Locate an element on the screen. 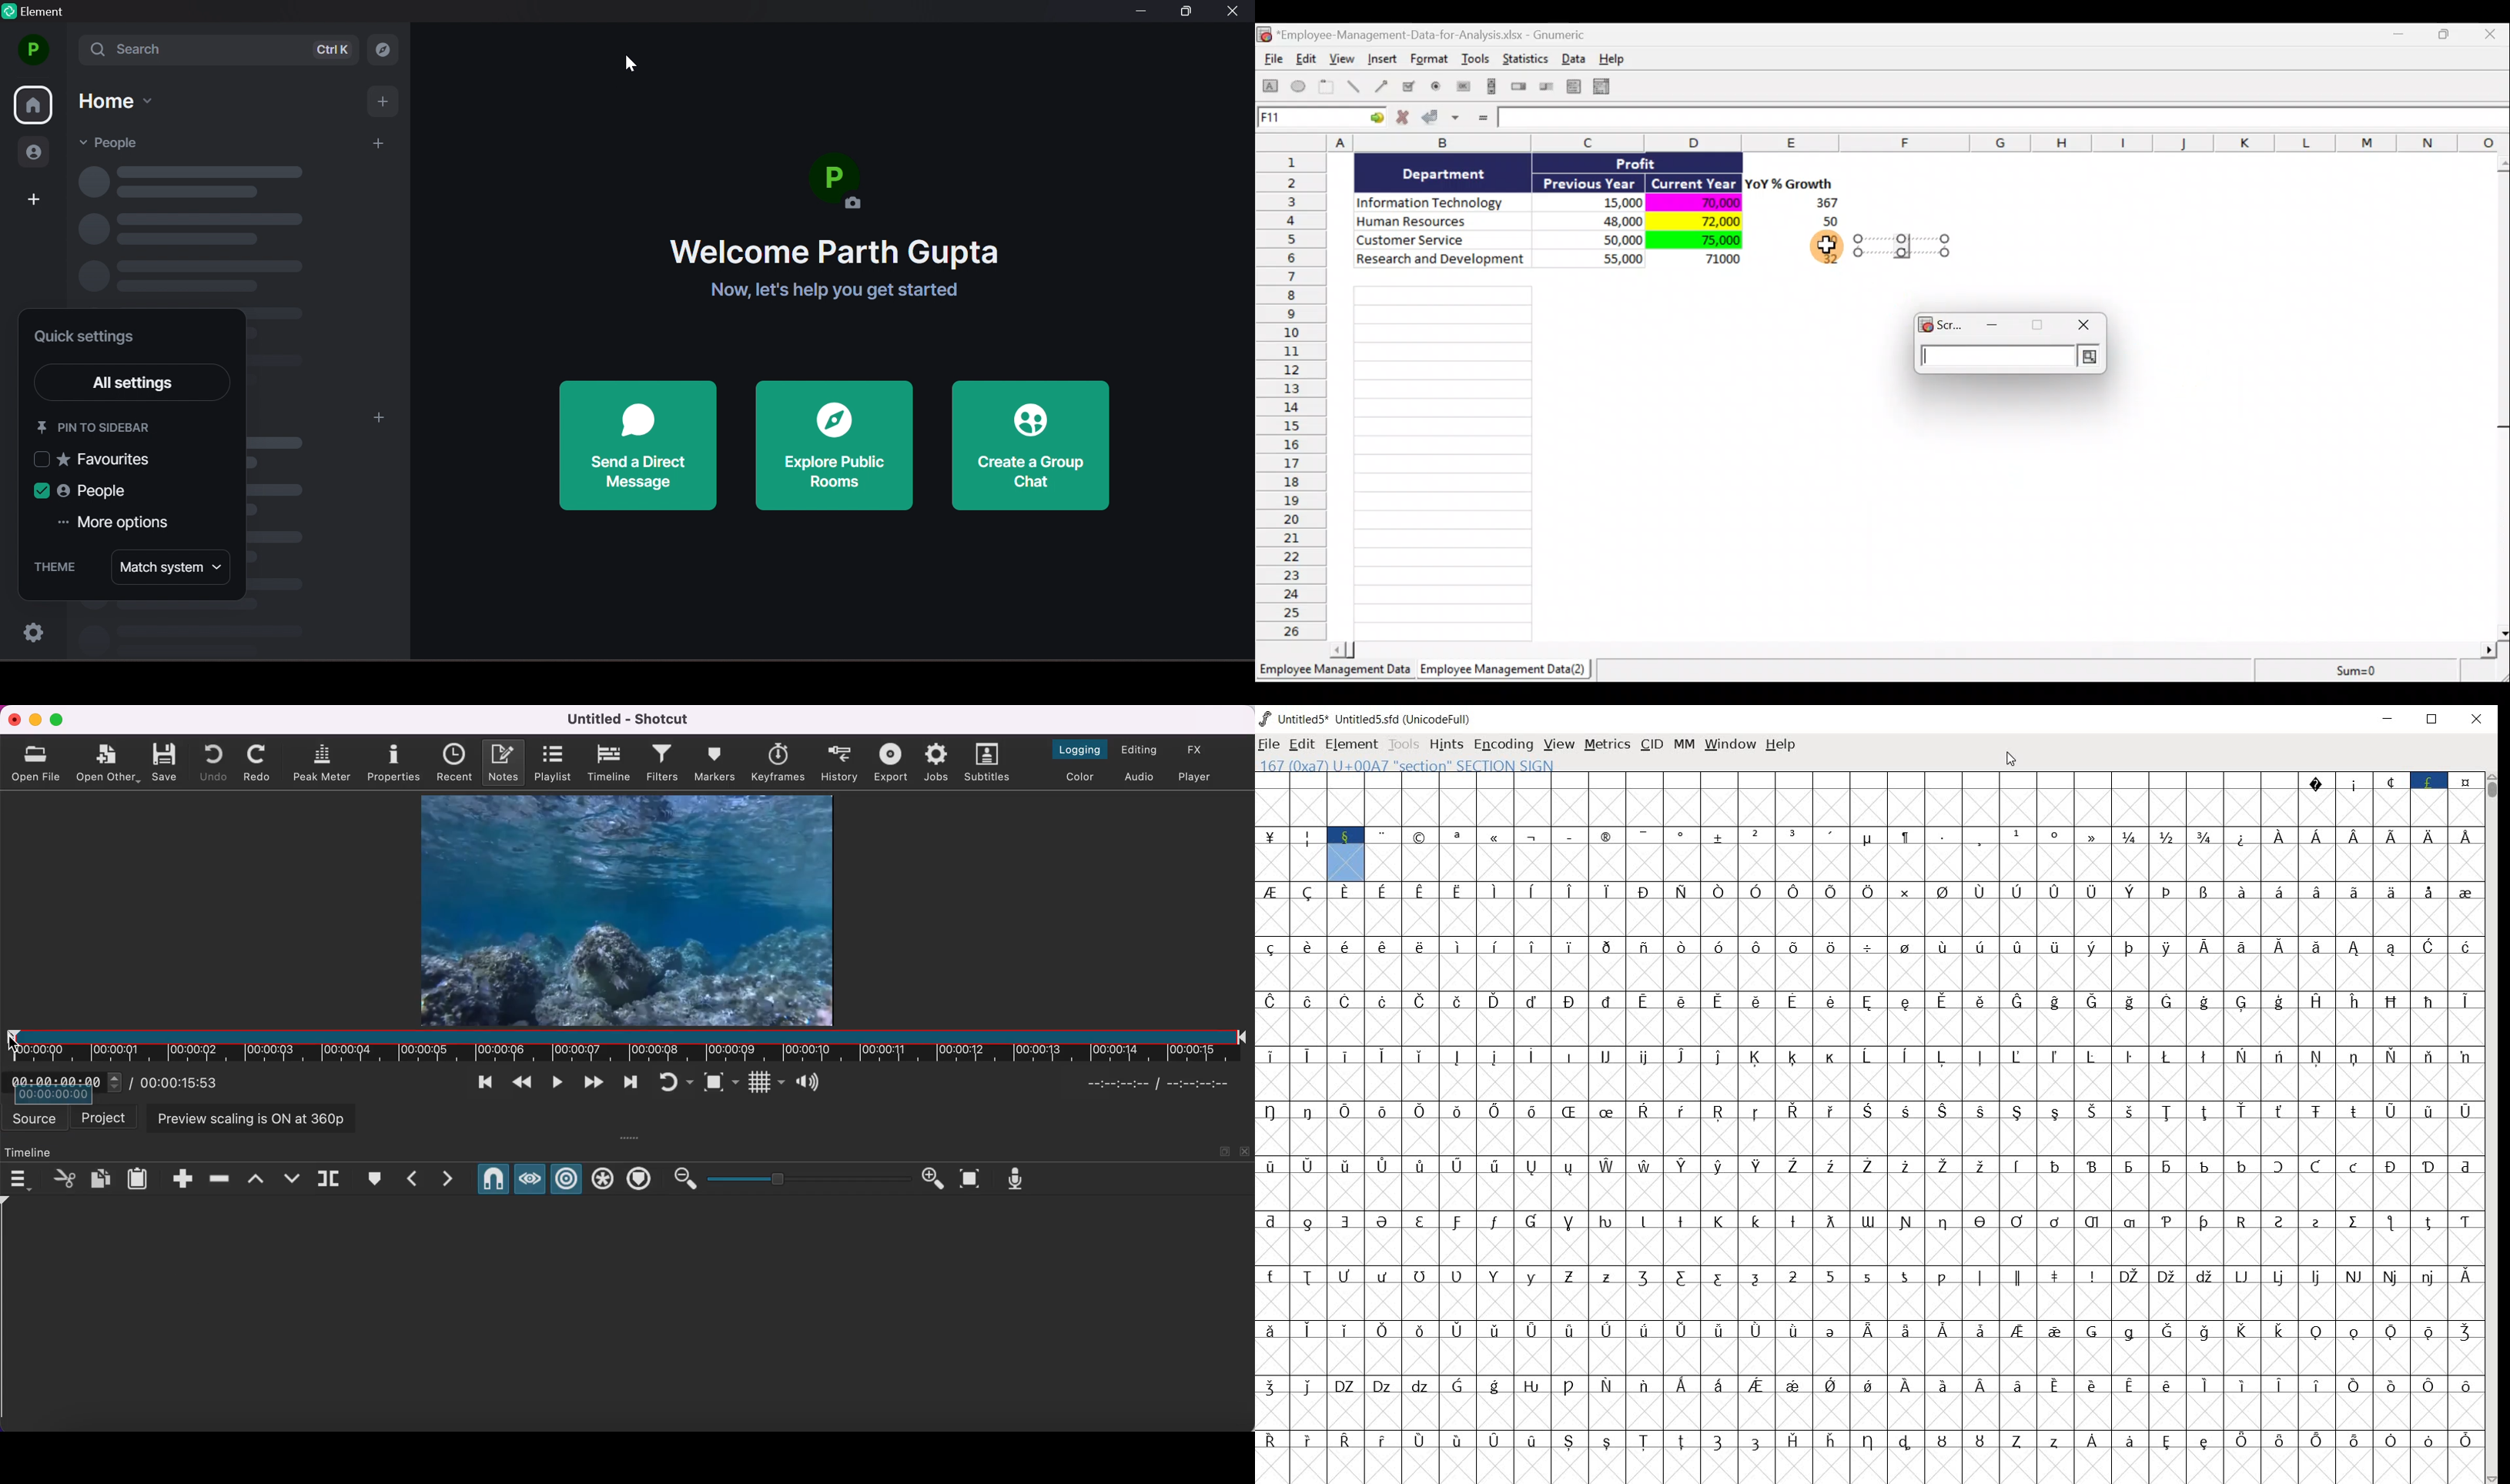 Image resolution: width=2520 pixels, height=1484 pixels. send a direct message is located at coordinates (638, 446).